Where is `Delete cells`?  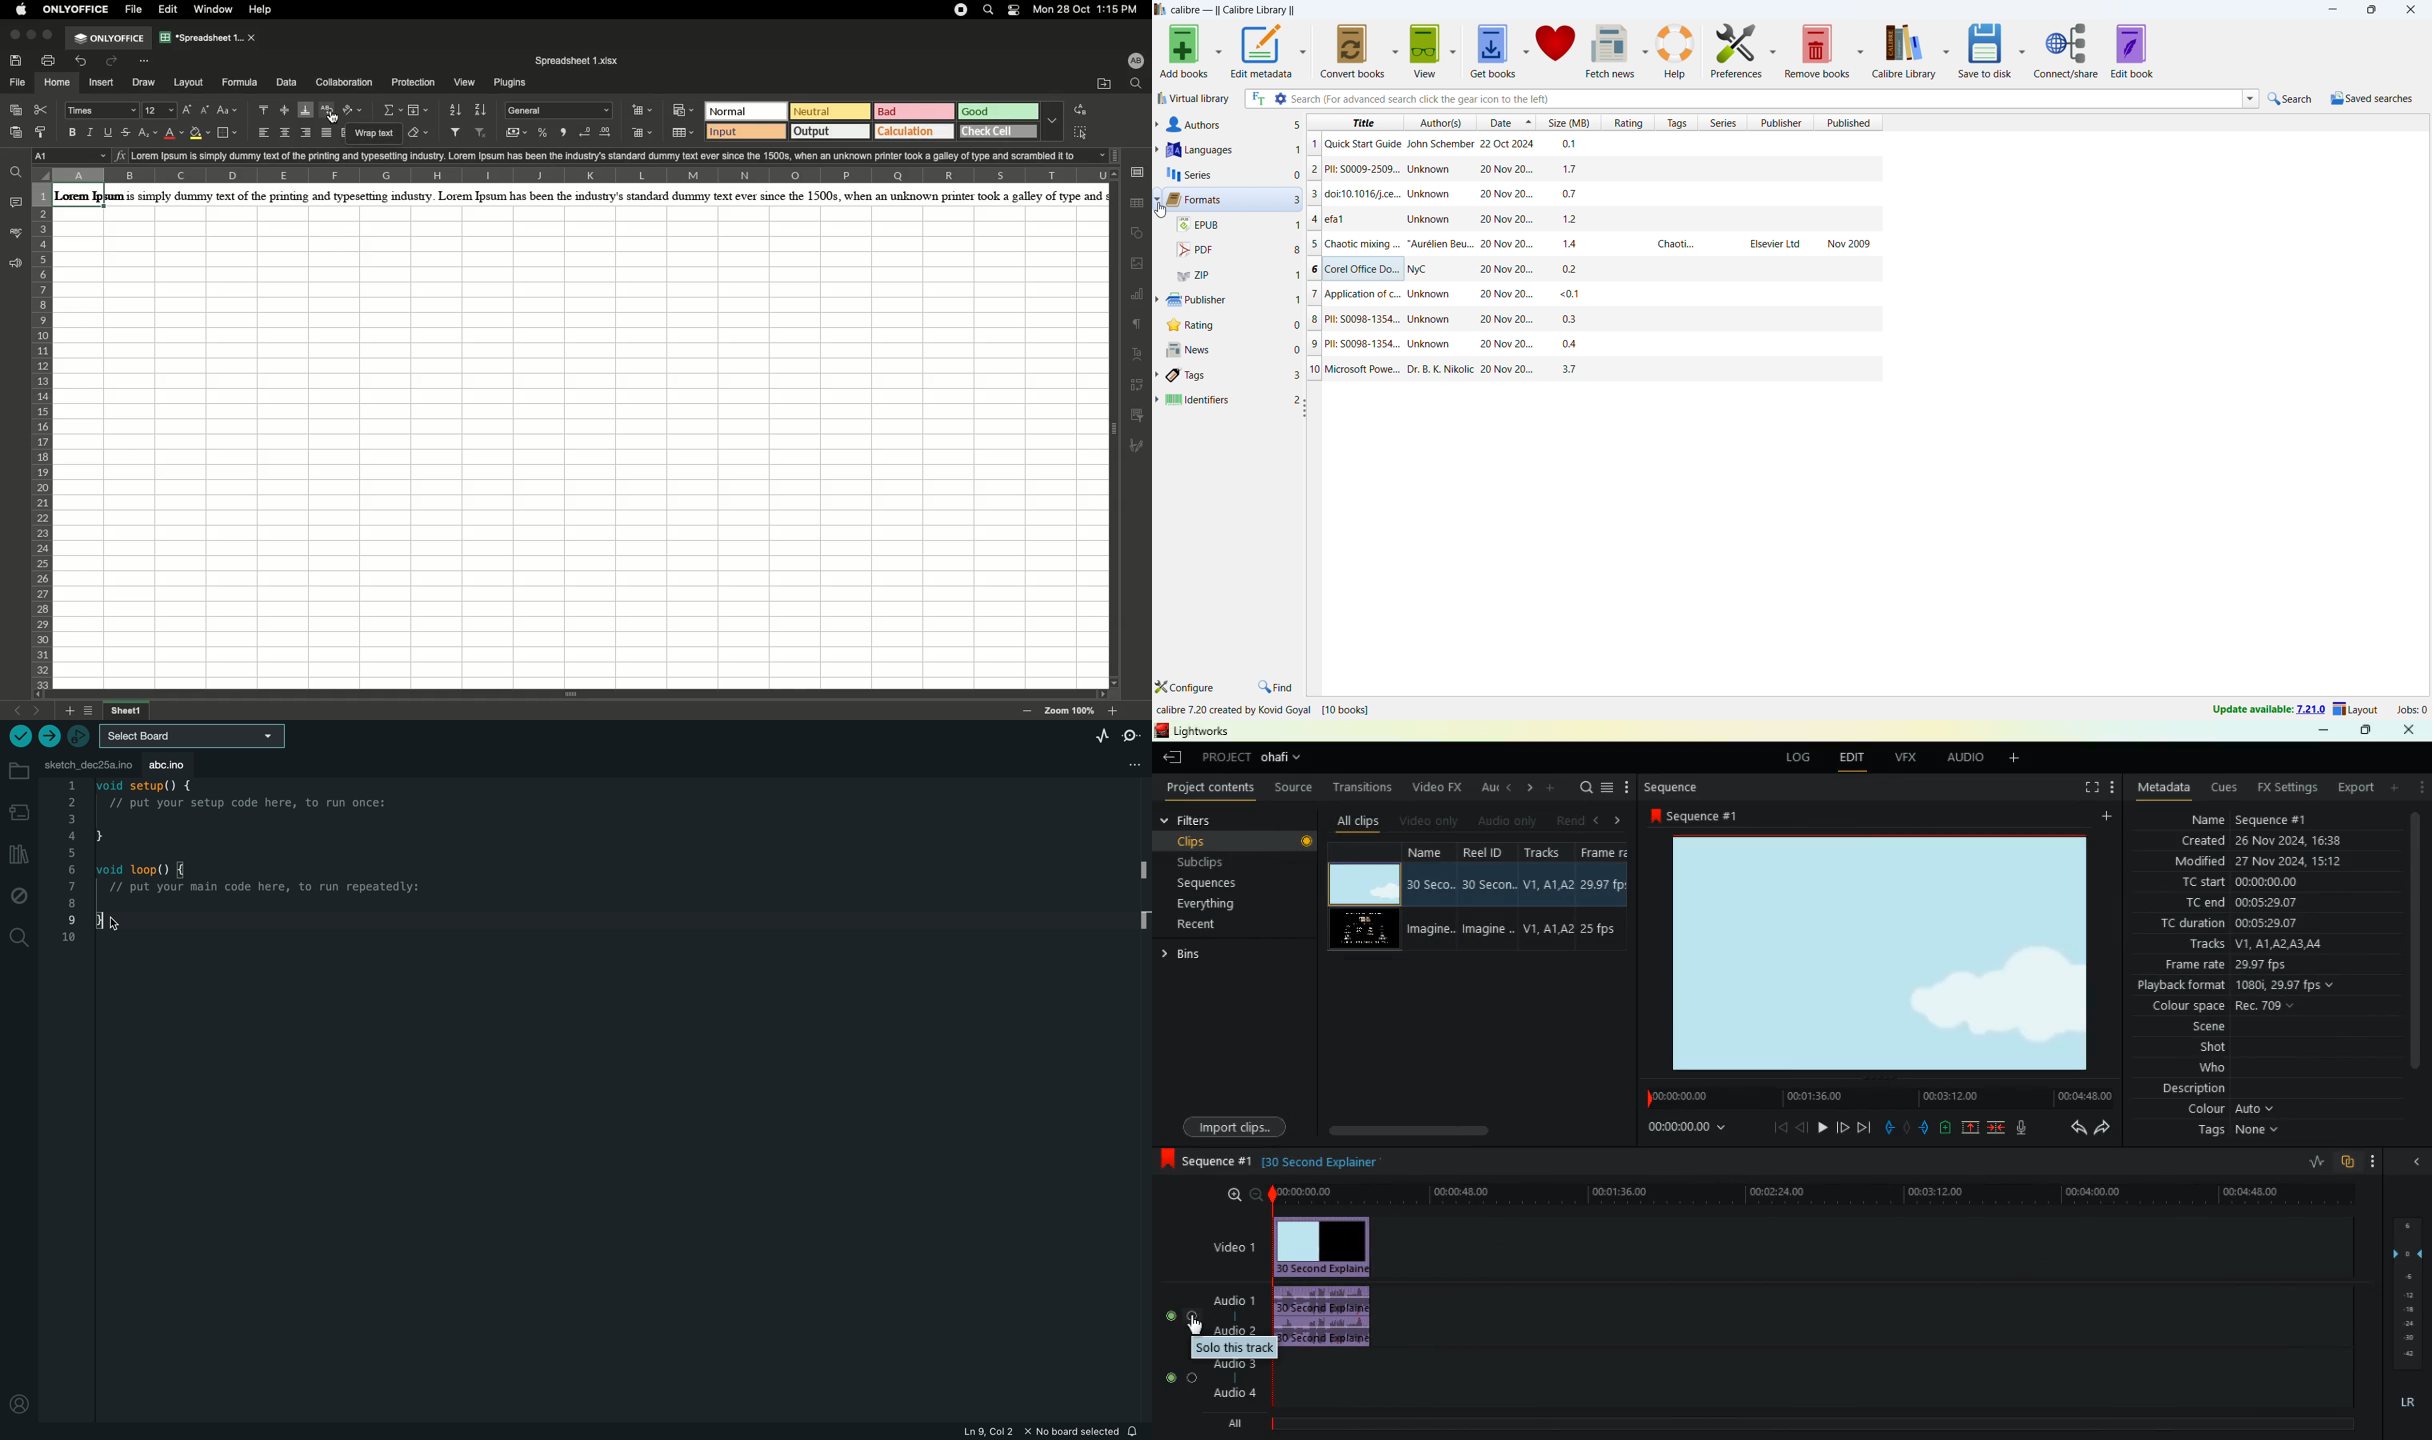
Delete cells is located at coordinates (642, 134).